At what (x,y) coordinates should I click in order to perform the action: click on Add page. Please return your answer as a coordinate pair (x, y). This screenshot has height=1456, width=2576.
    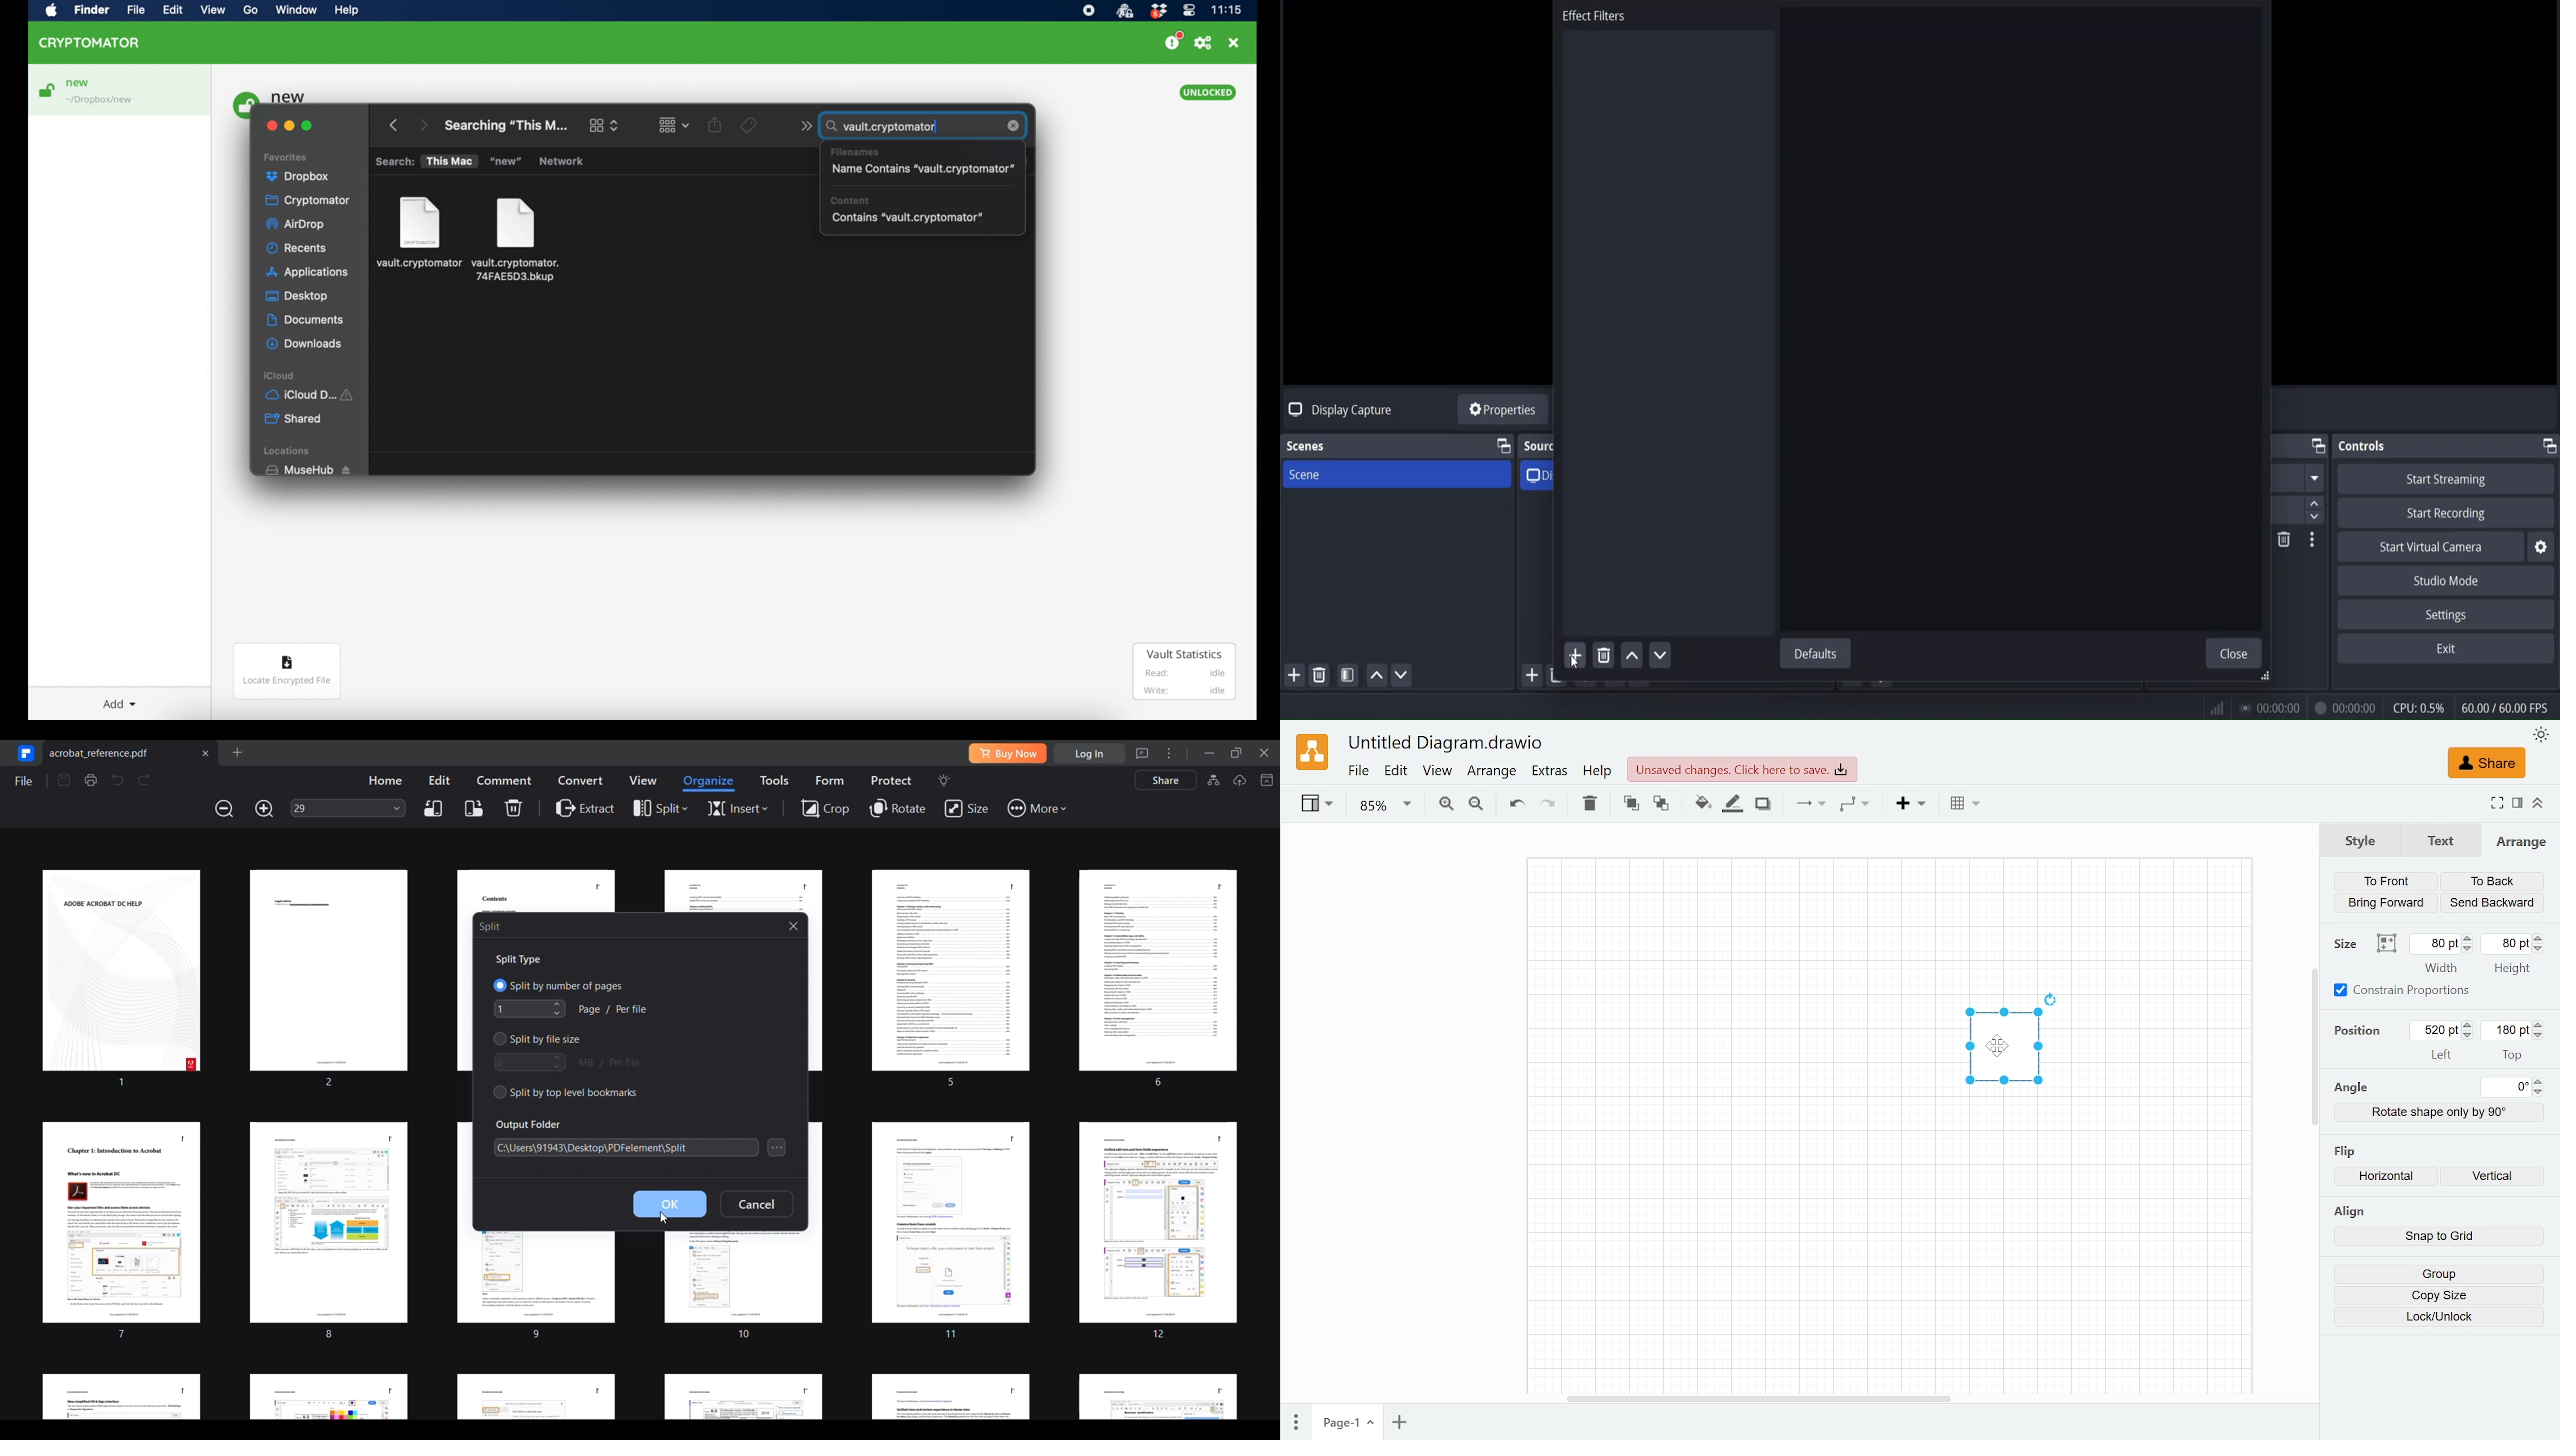
    Looking at the image, I should click on (1399, 1423).